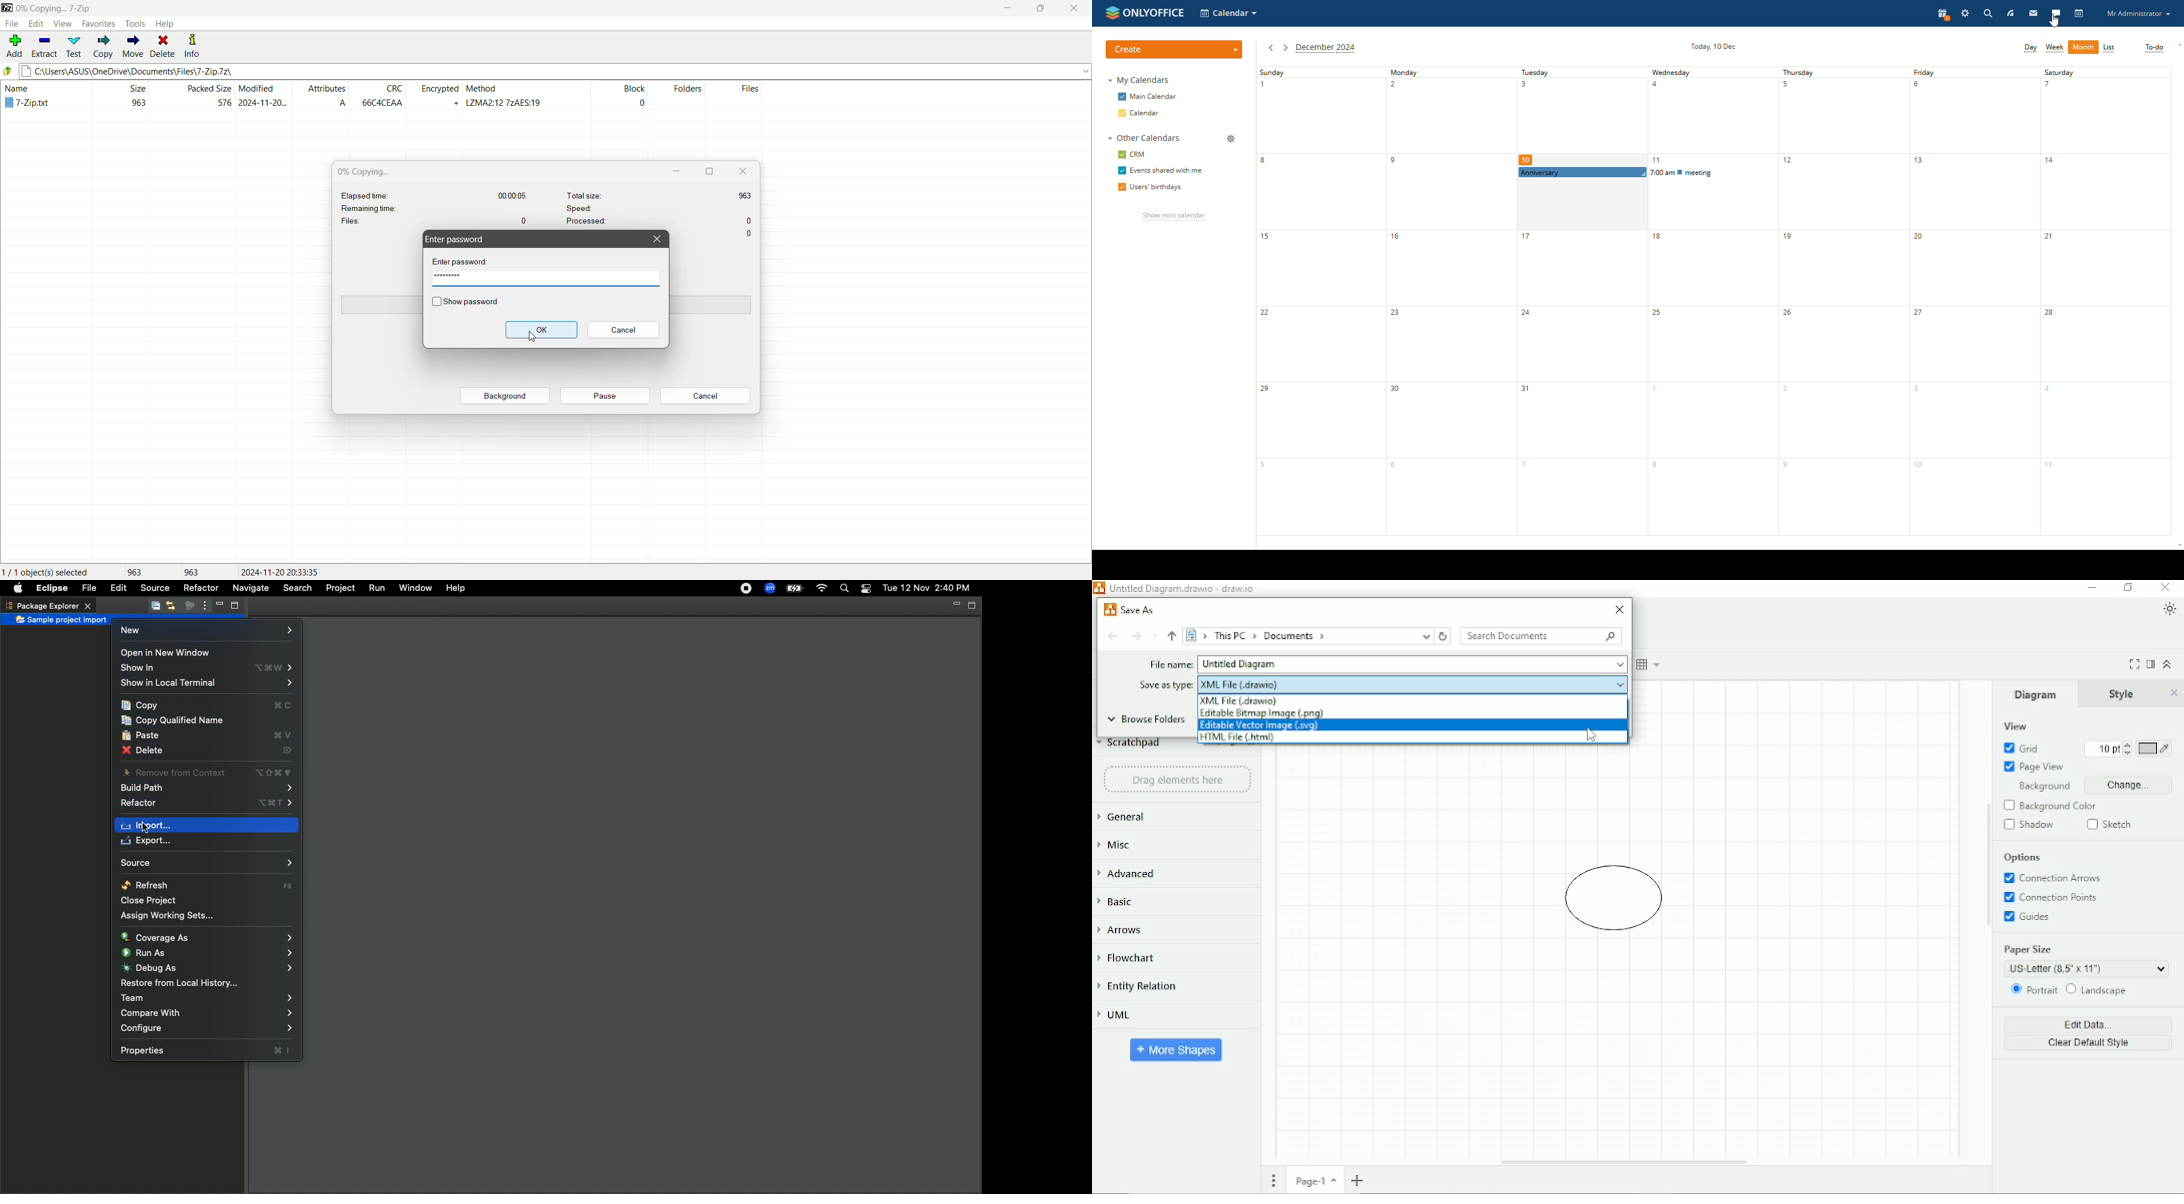 The width and height of the screenshot is (2184, 1204). I want to click on Collapse/Expand, so click(2169, 664).